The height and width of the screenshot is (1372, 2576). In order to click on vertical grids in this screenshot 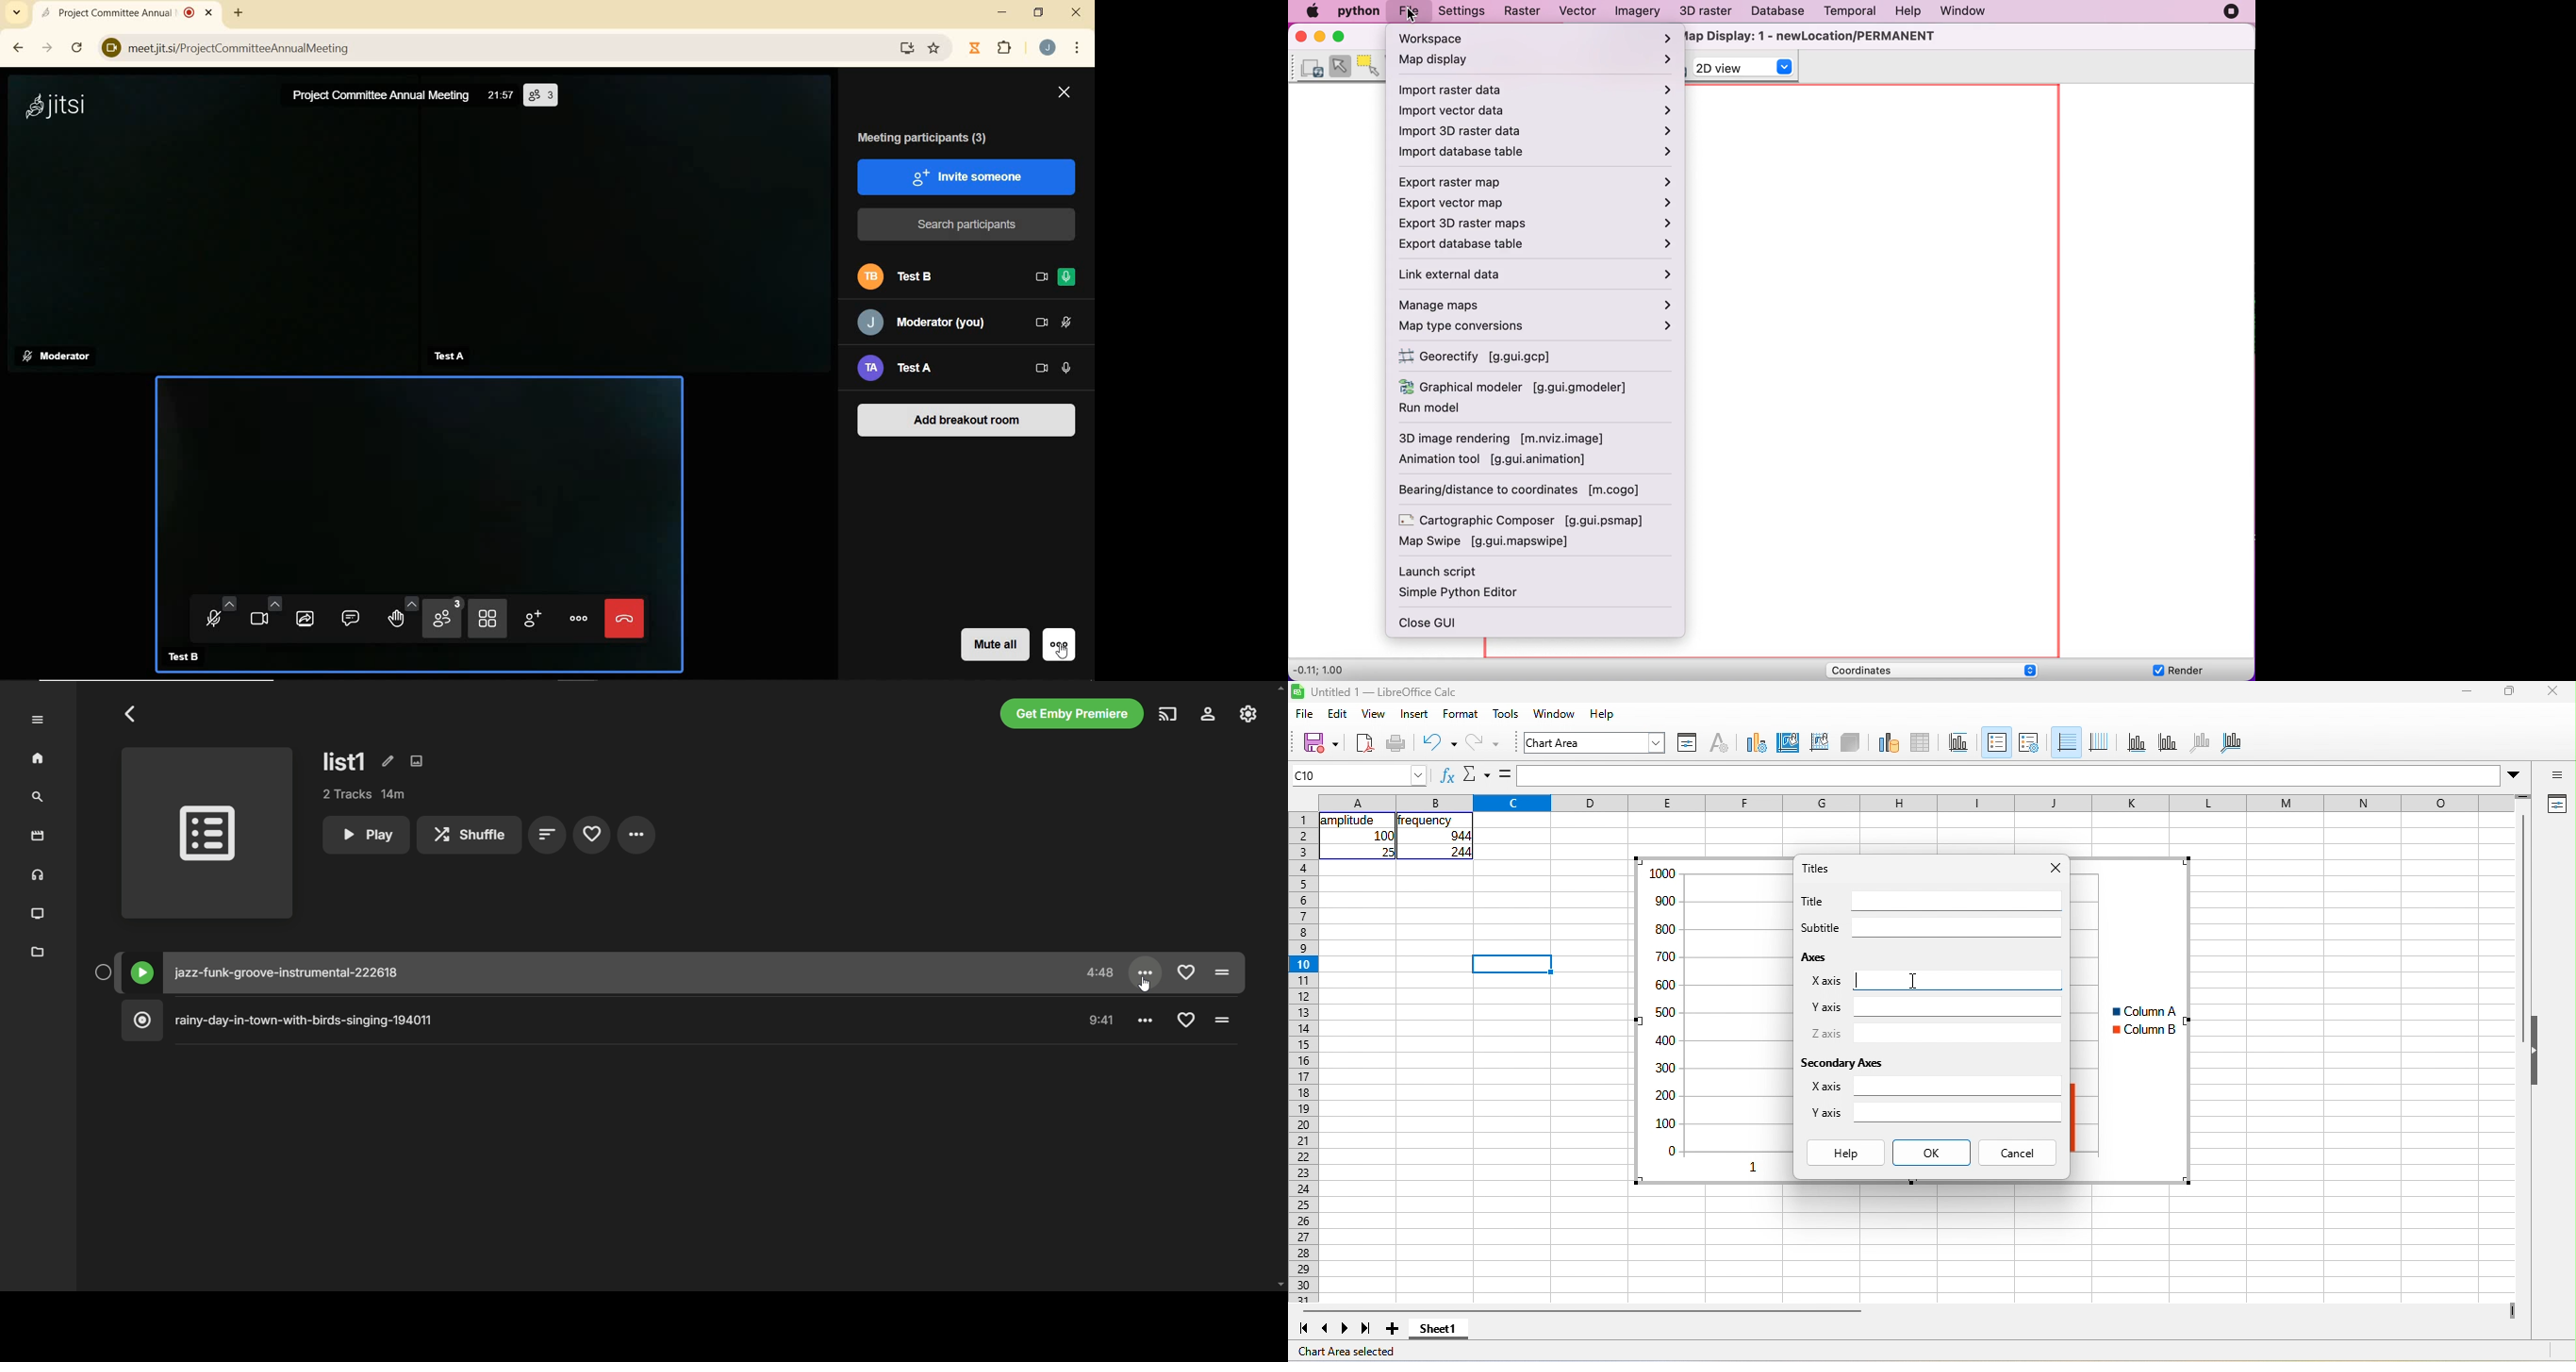, I will do `click(2099, 743)`.